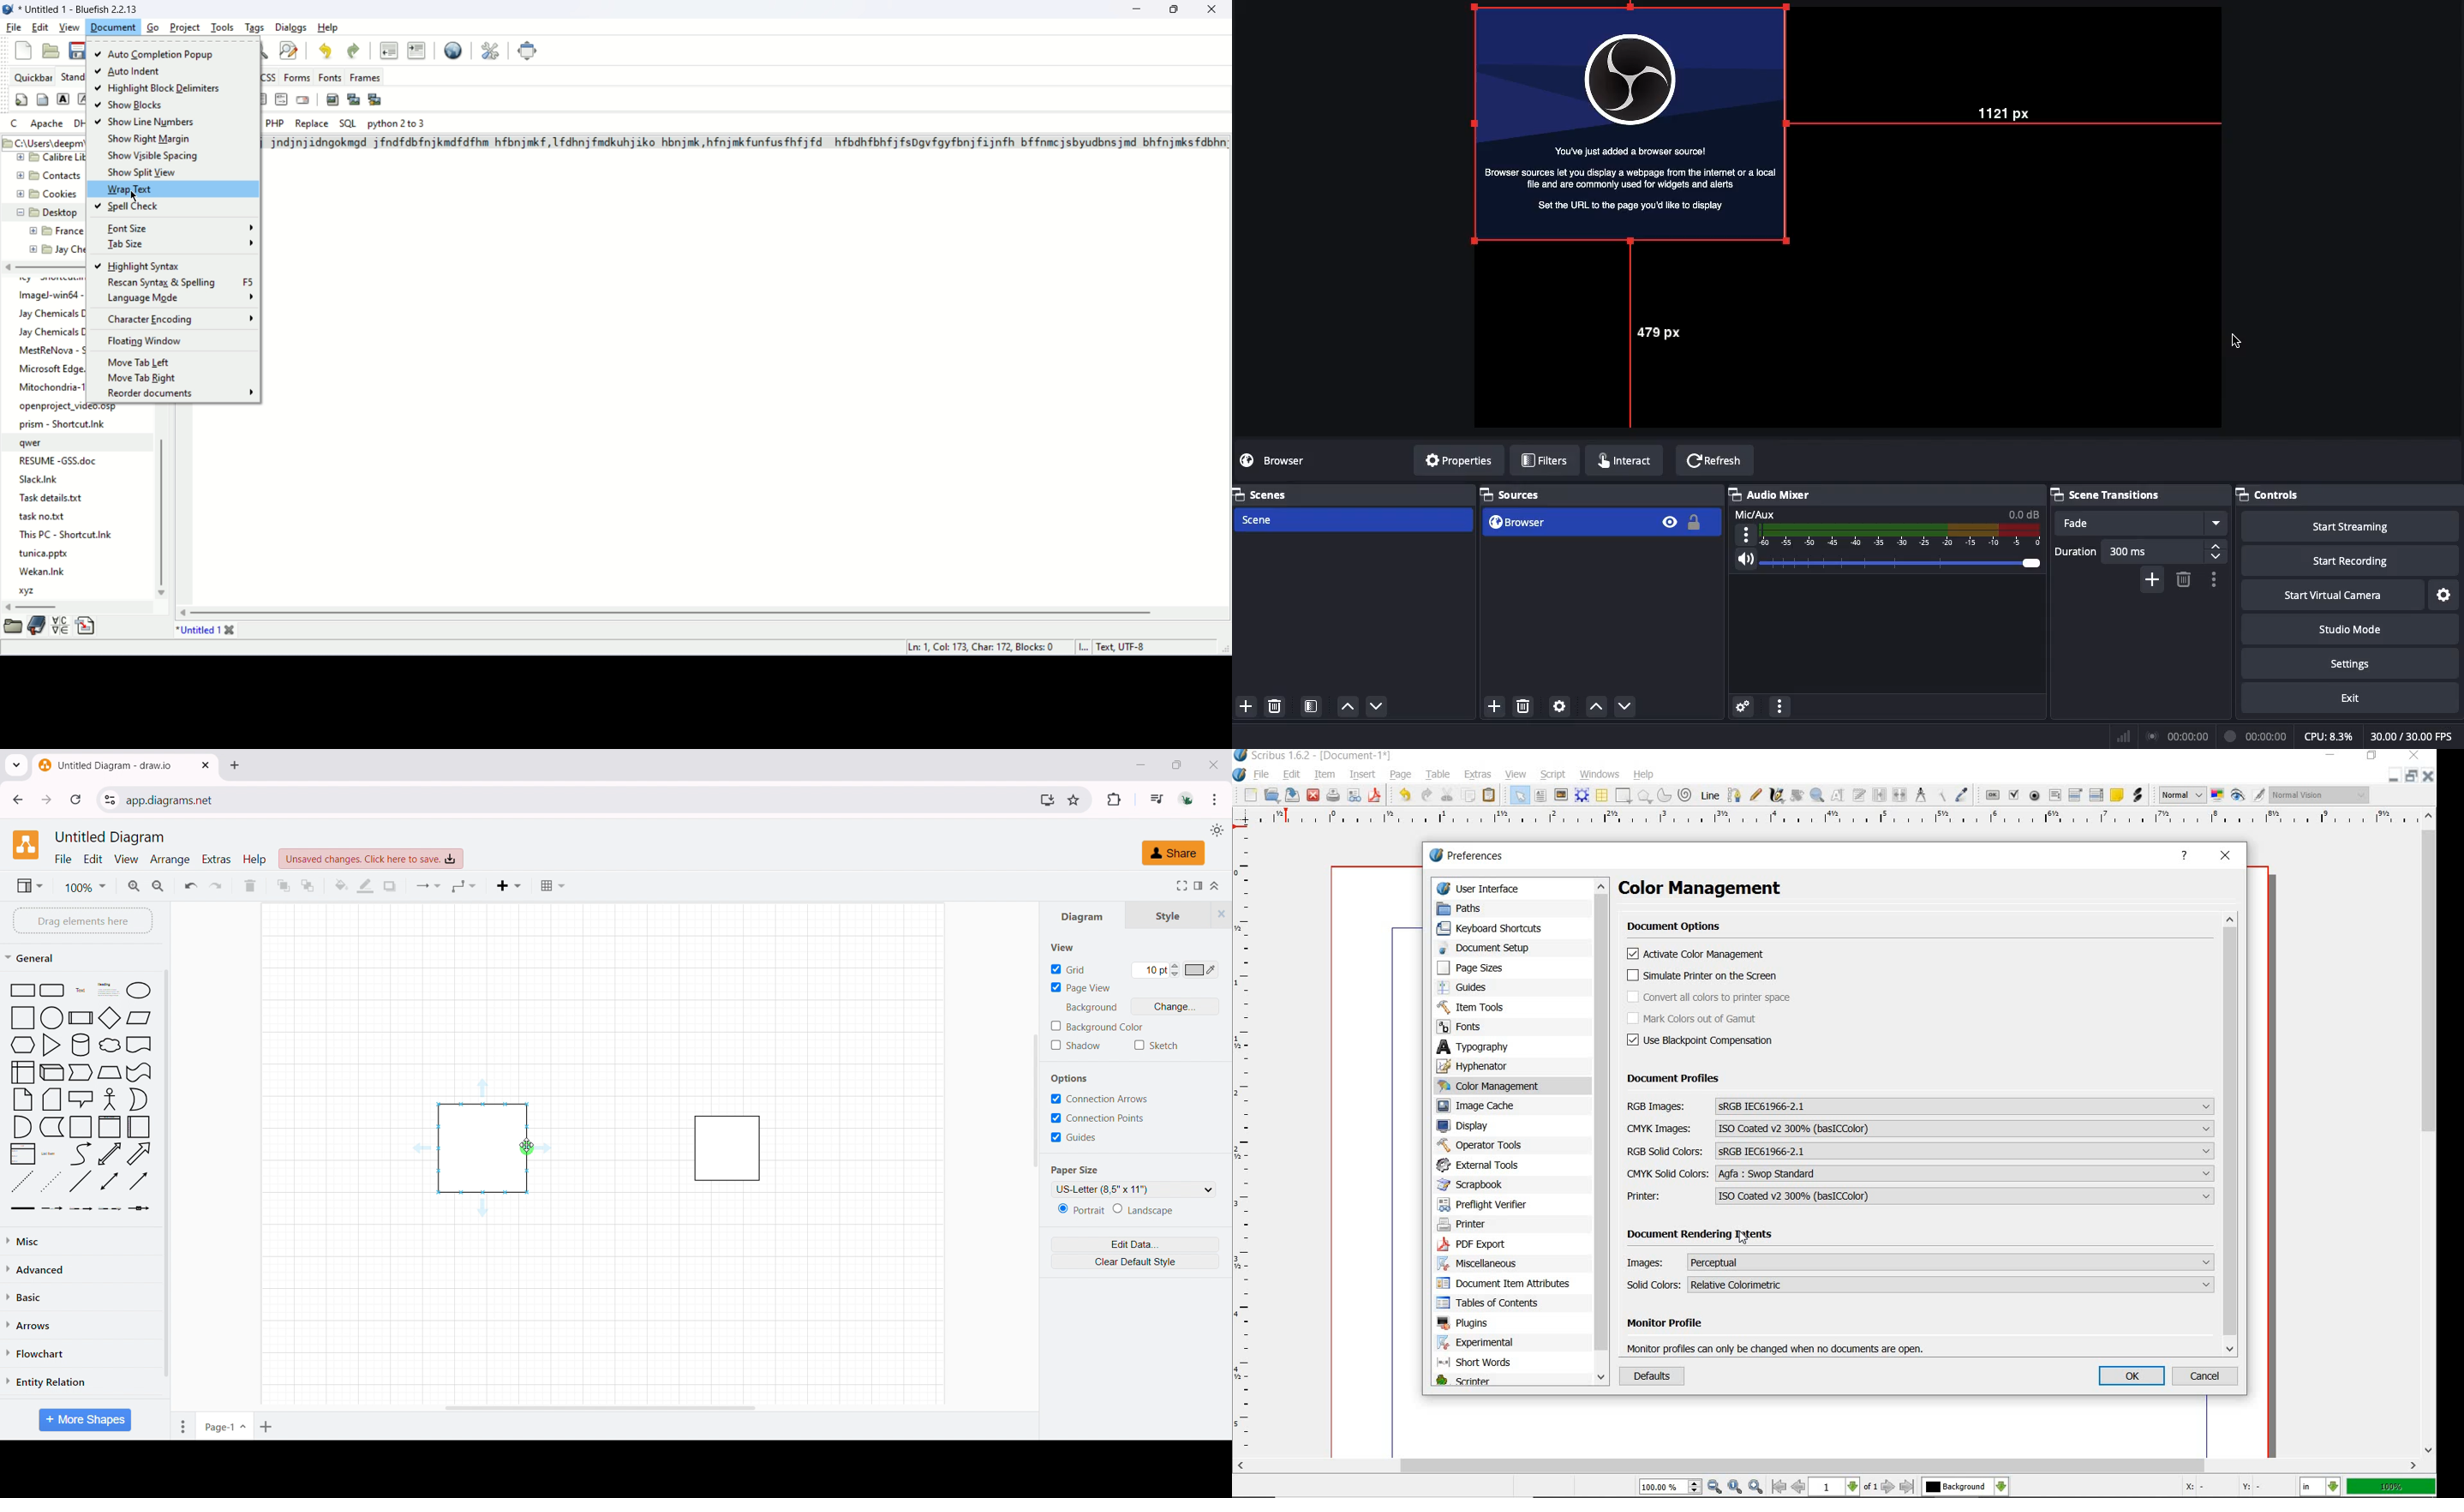  I want to click on file, so click(15, 27).